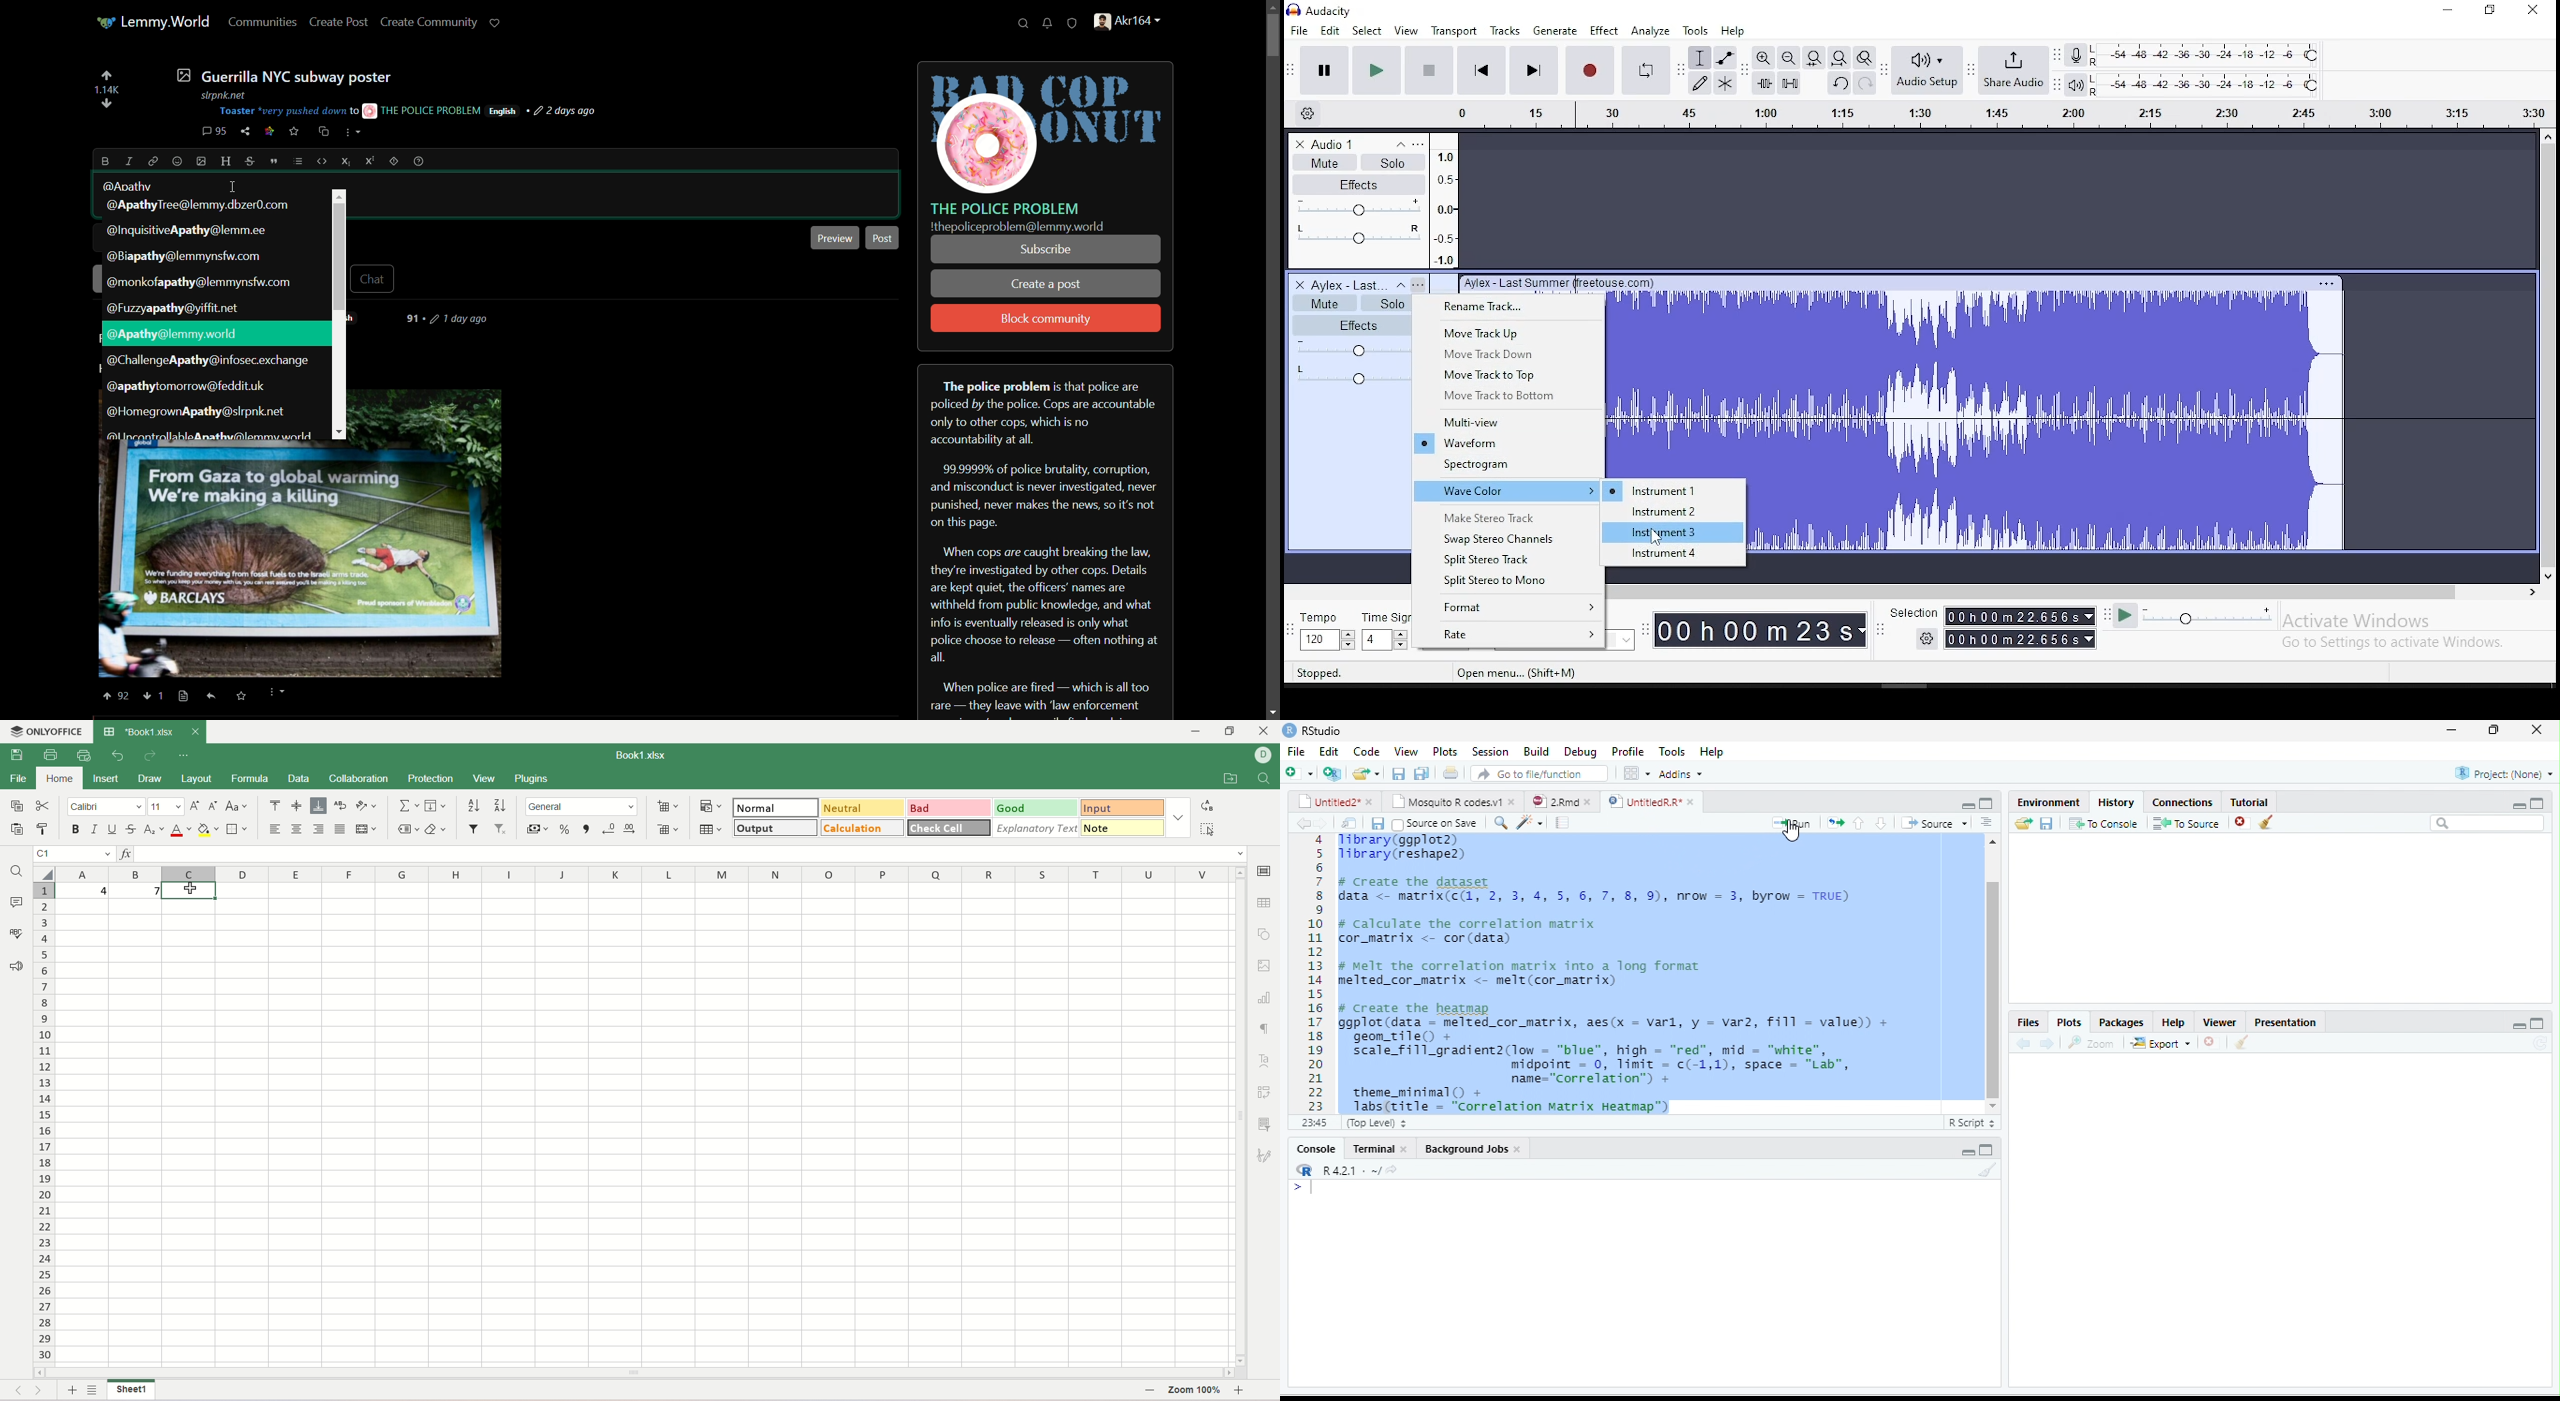  What do you see at coordinates (1581, 753) in the screenshot?
I see `debug` at bounding box center [1581, 753].